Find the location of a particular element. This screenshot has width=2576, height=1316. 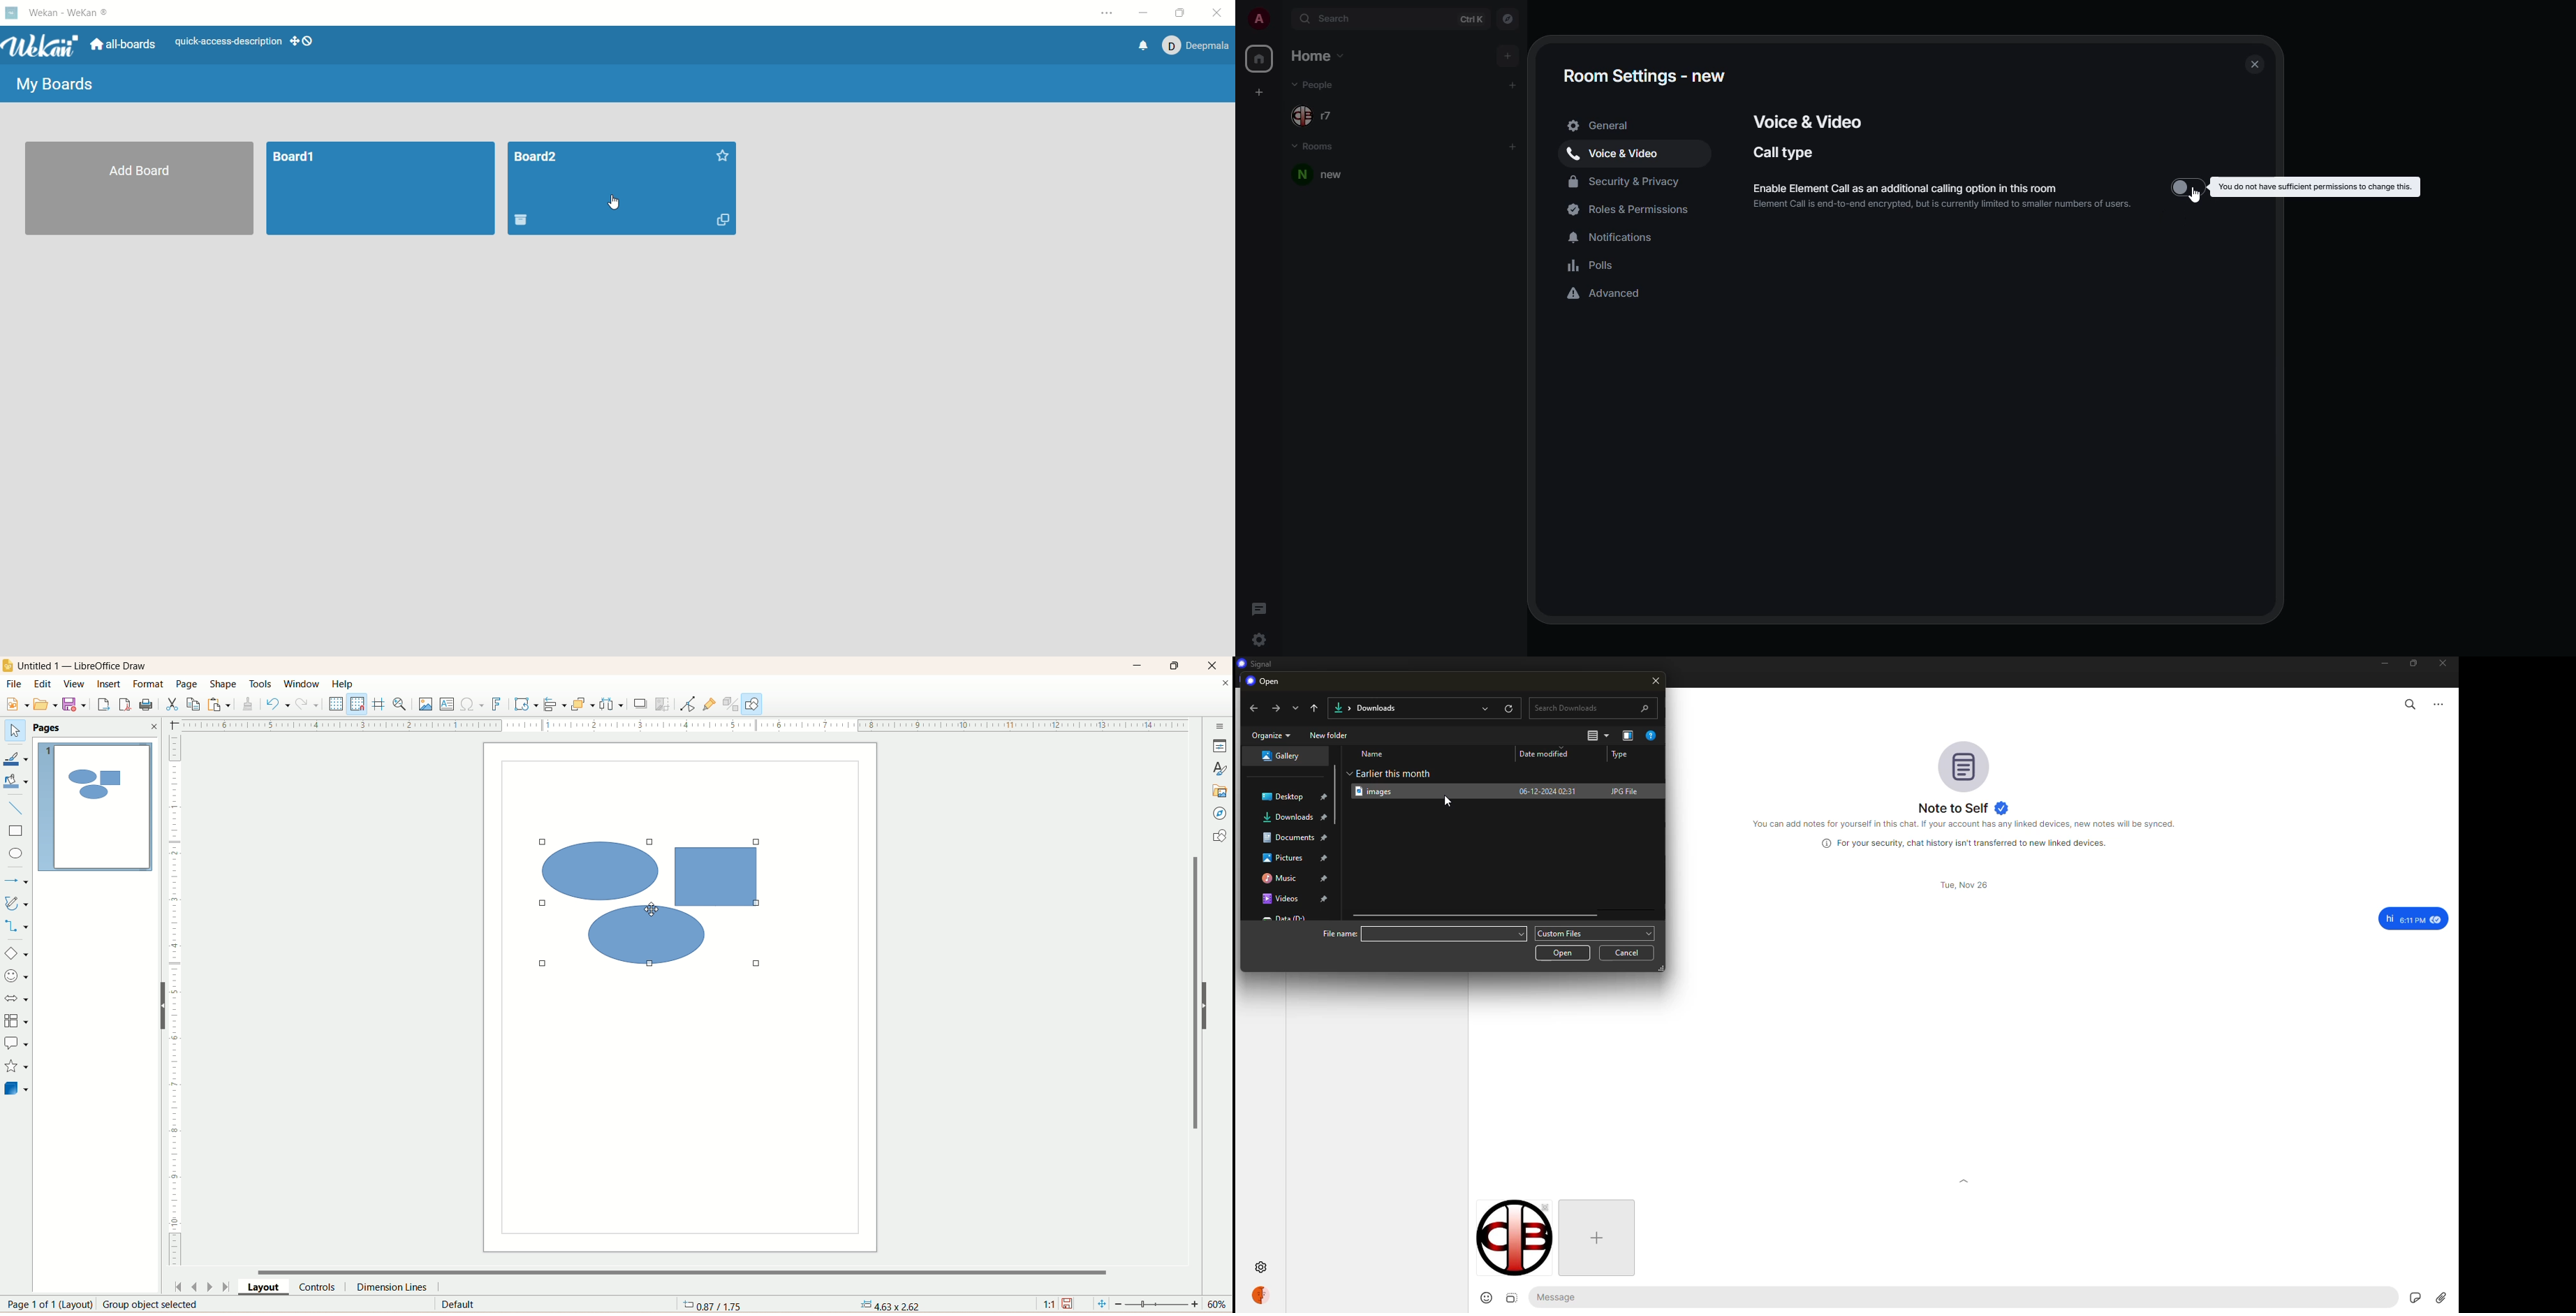

new is located at coordinates (18, 703).